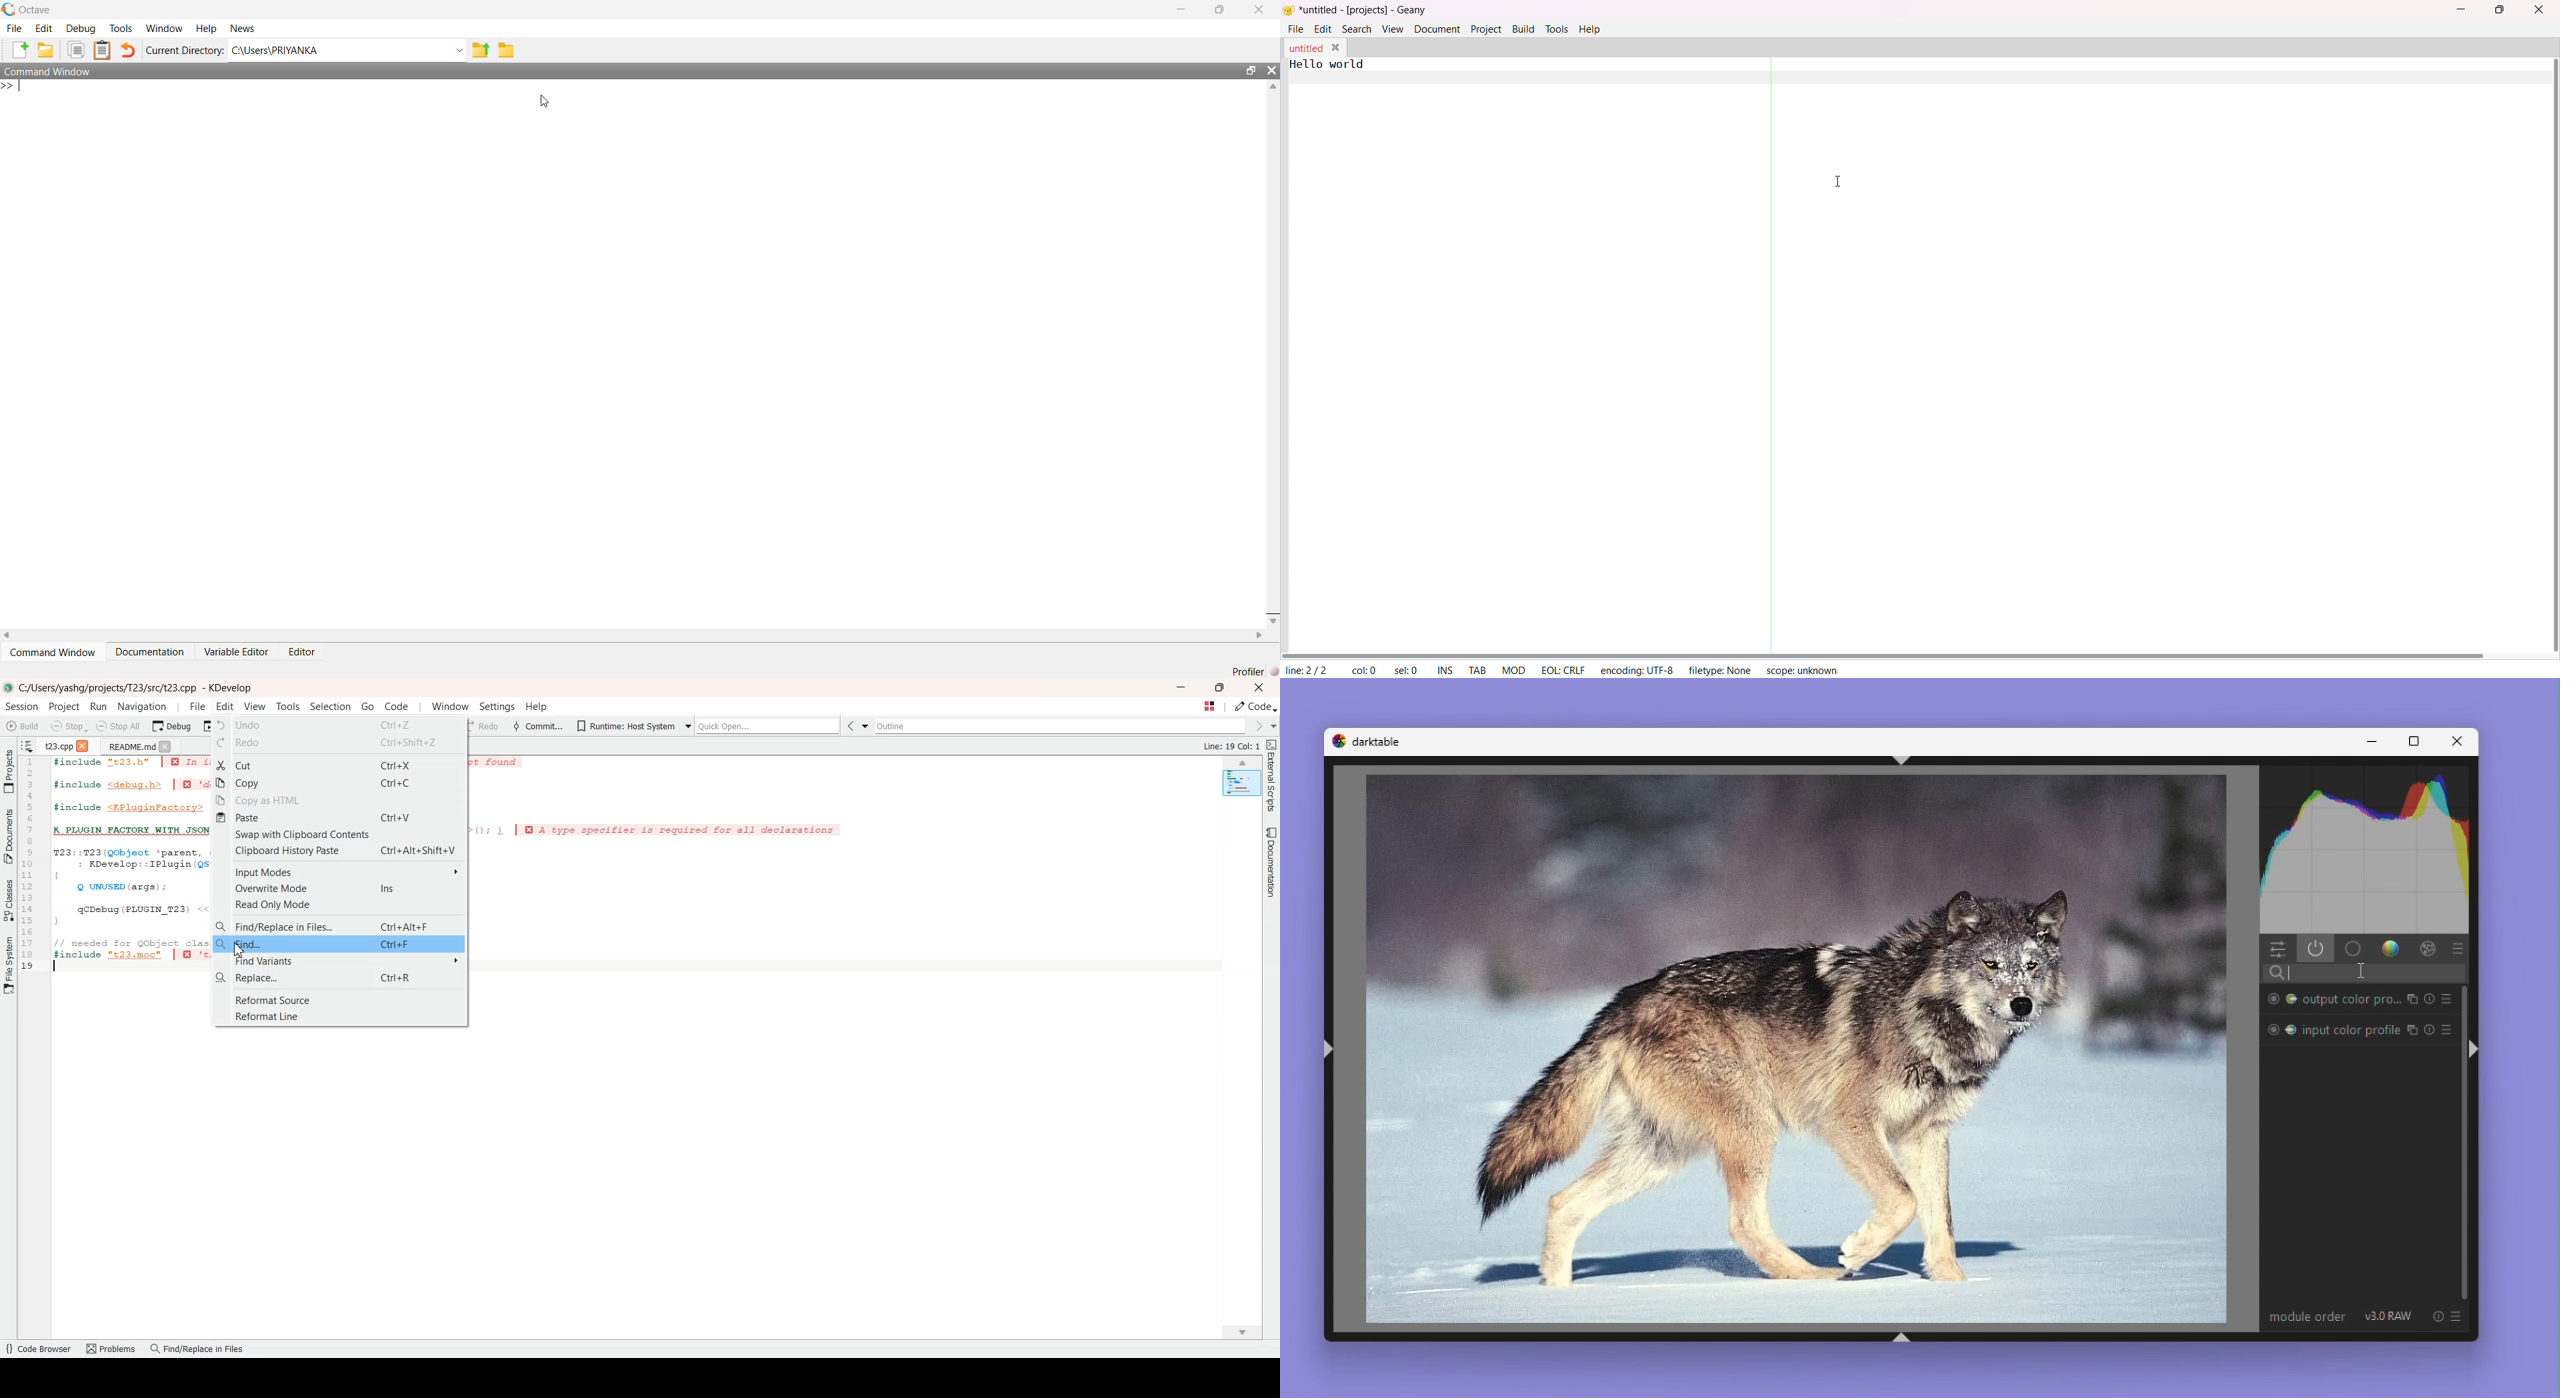  What do you see at coordinates (2460, 948) in the screenshot?
I see `Preset ` at bounding box center [2460, 948].